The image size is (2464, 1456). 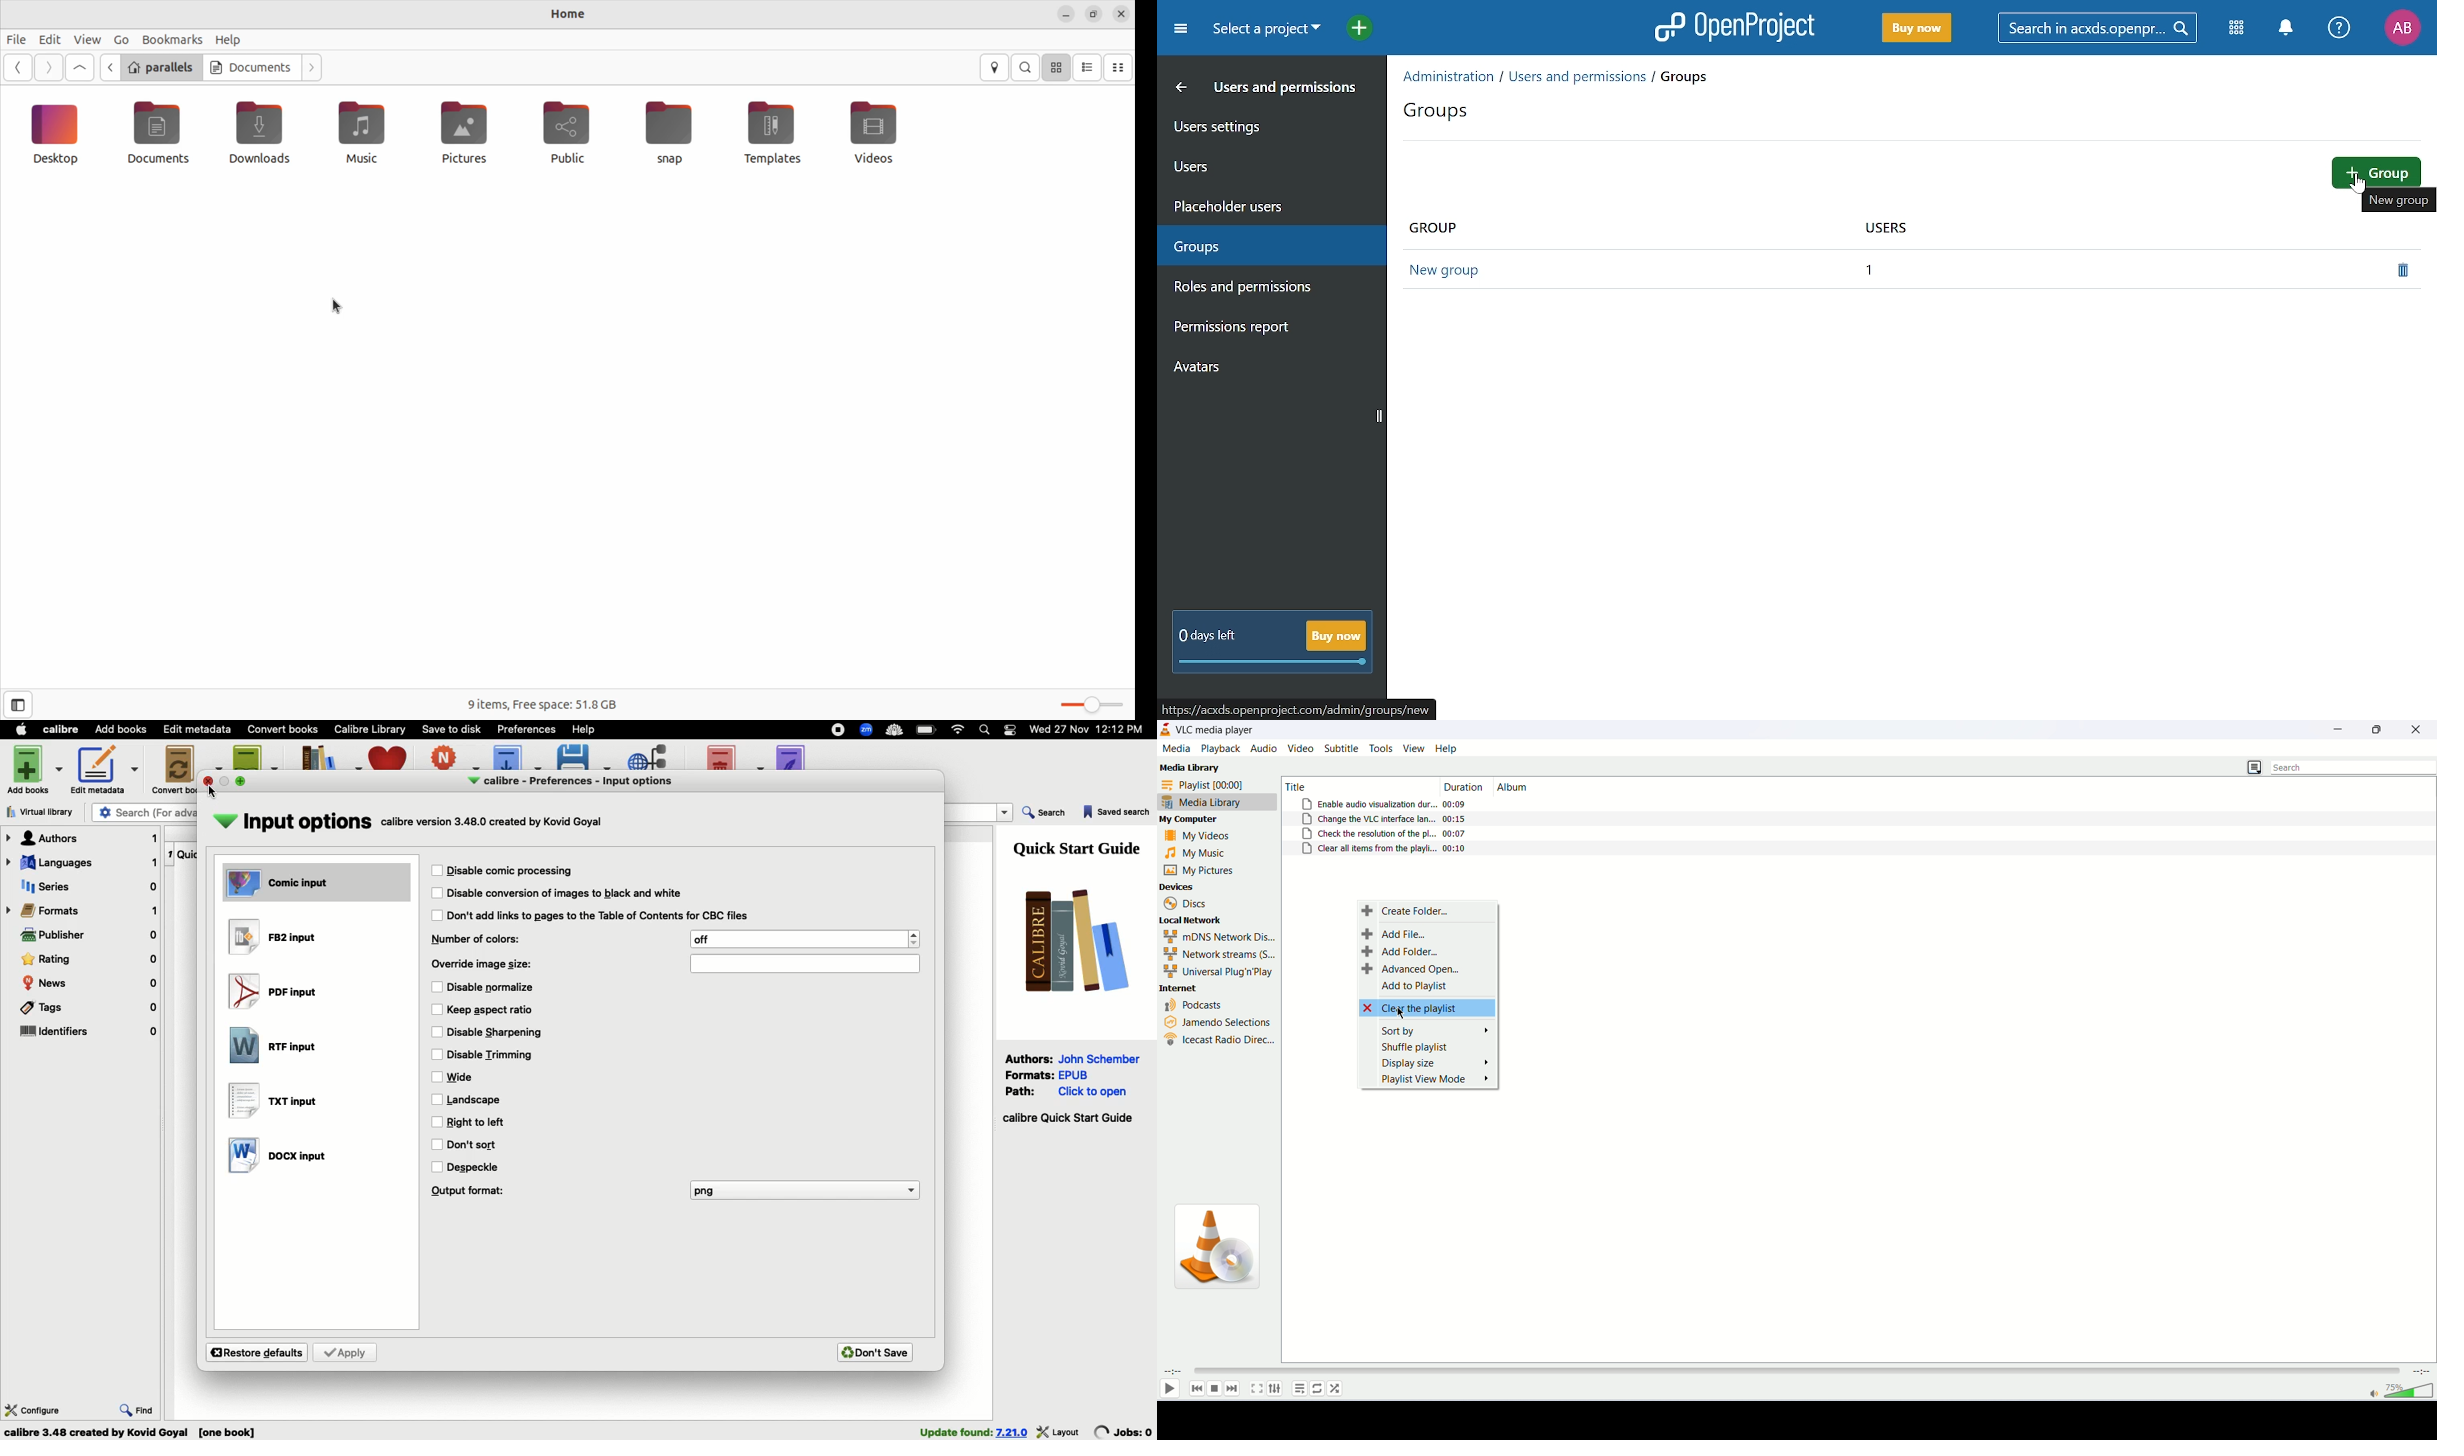 What do you see at coordinates (2357, 186) in the screenshot?
I see `cursor` at bounding box center [2357, 186].